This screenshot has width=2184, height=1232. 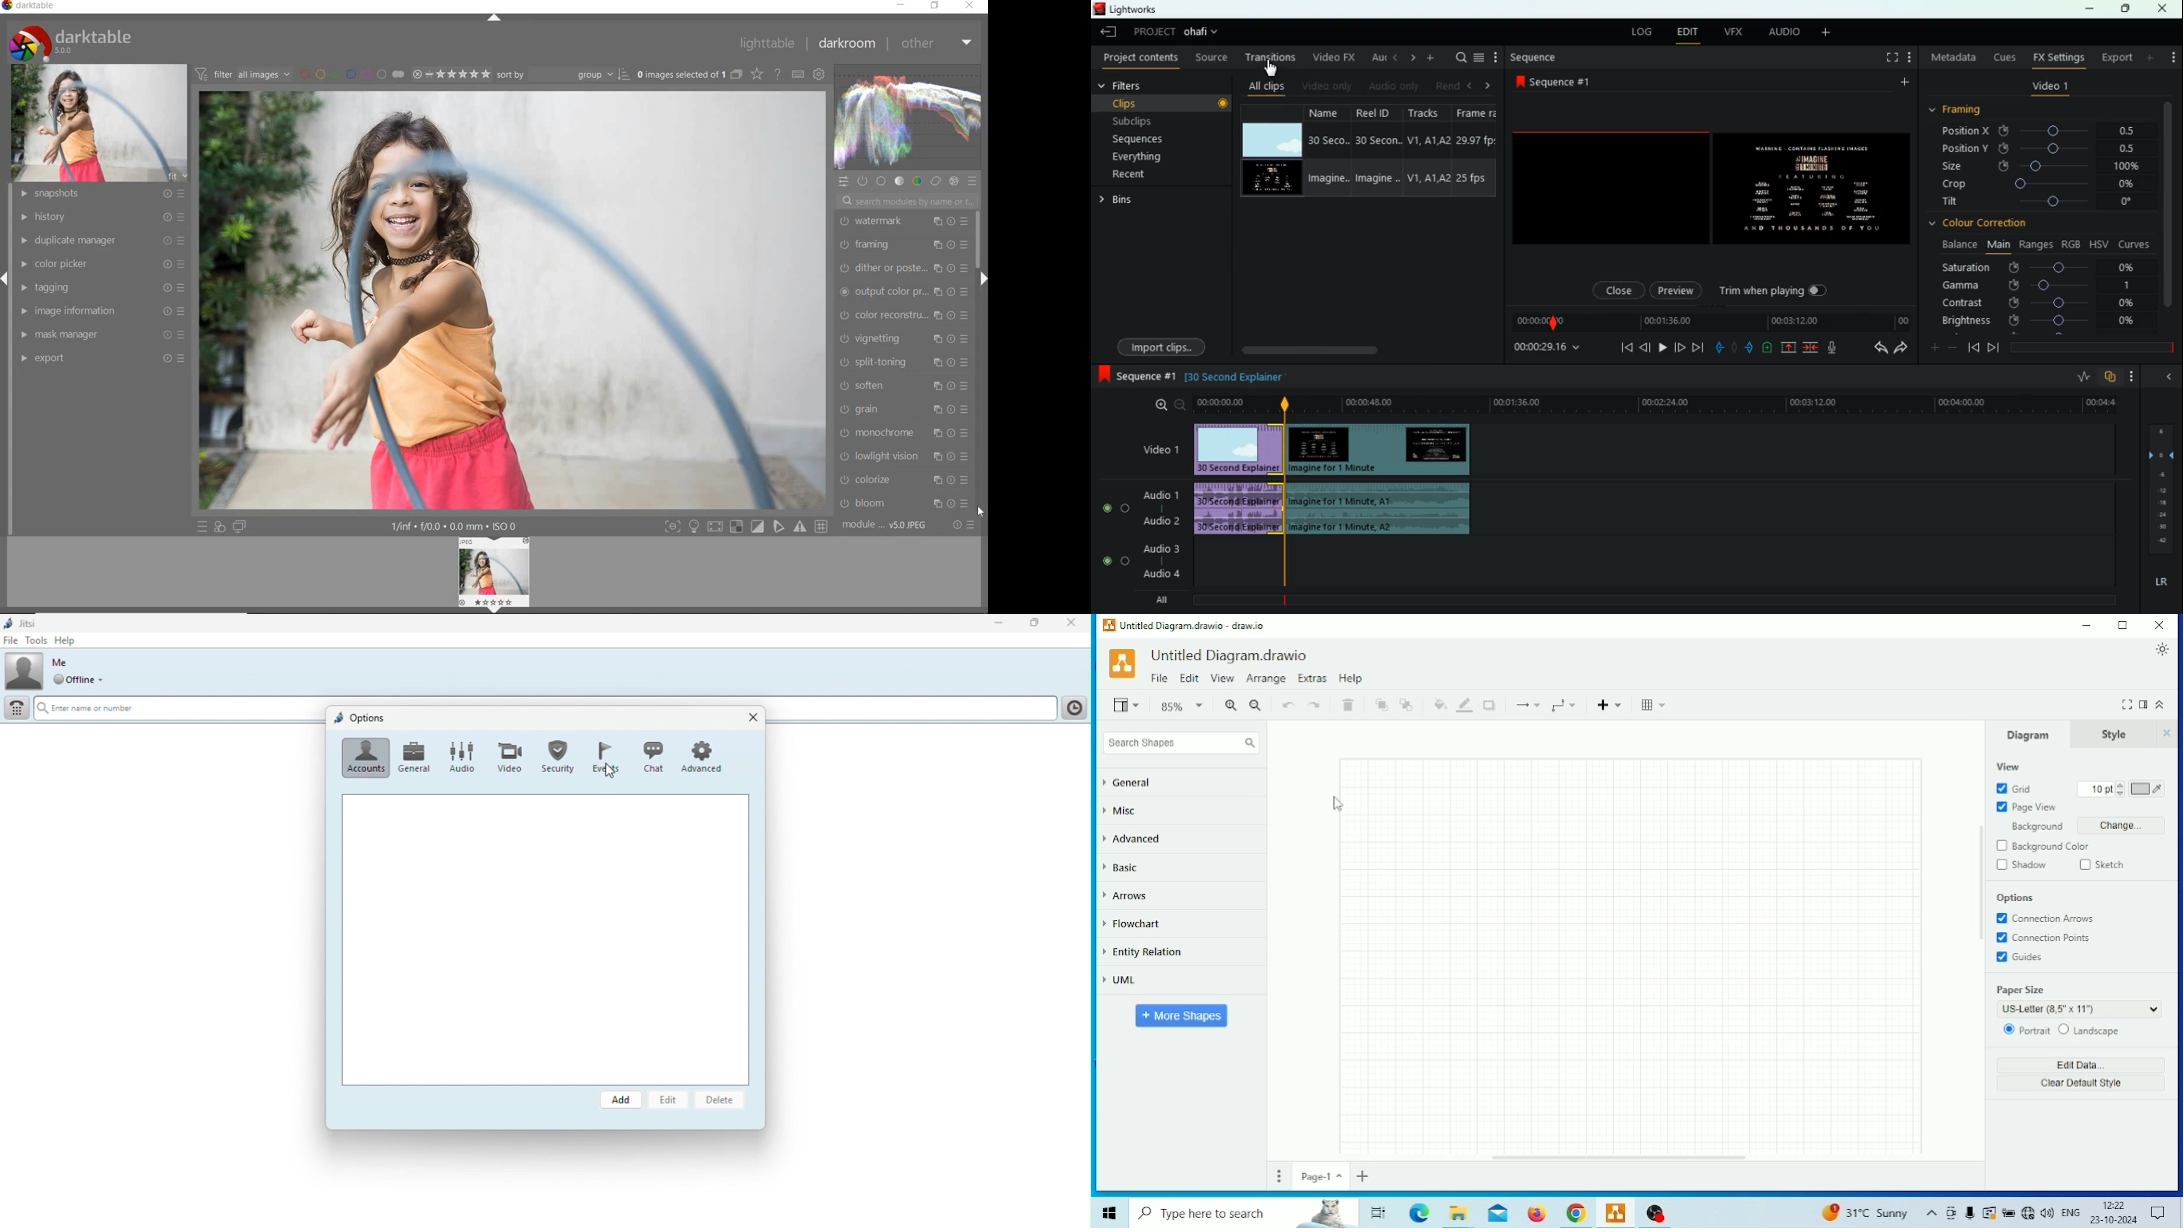 I want to click on Portrait, so click(x=2025, y=1030).